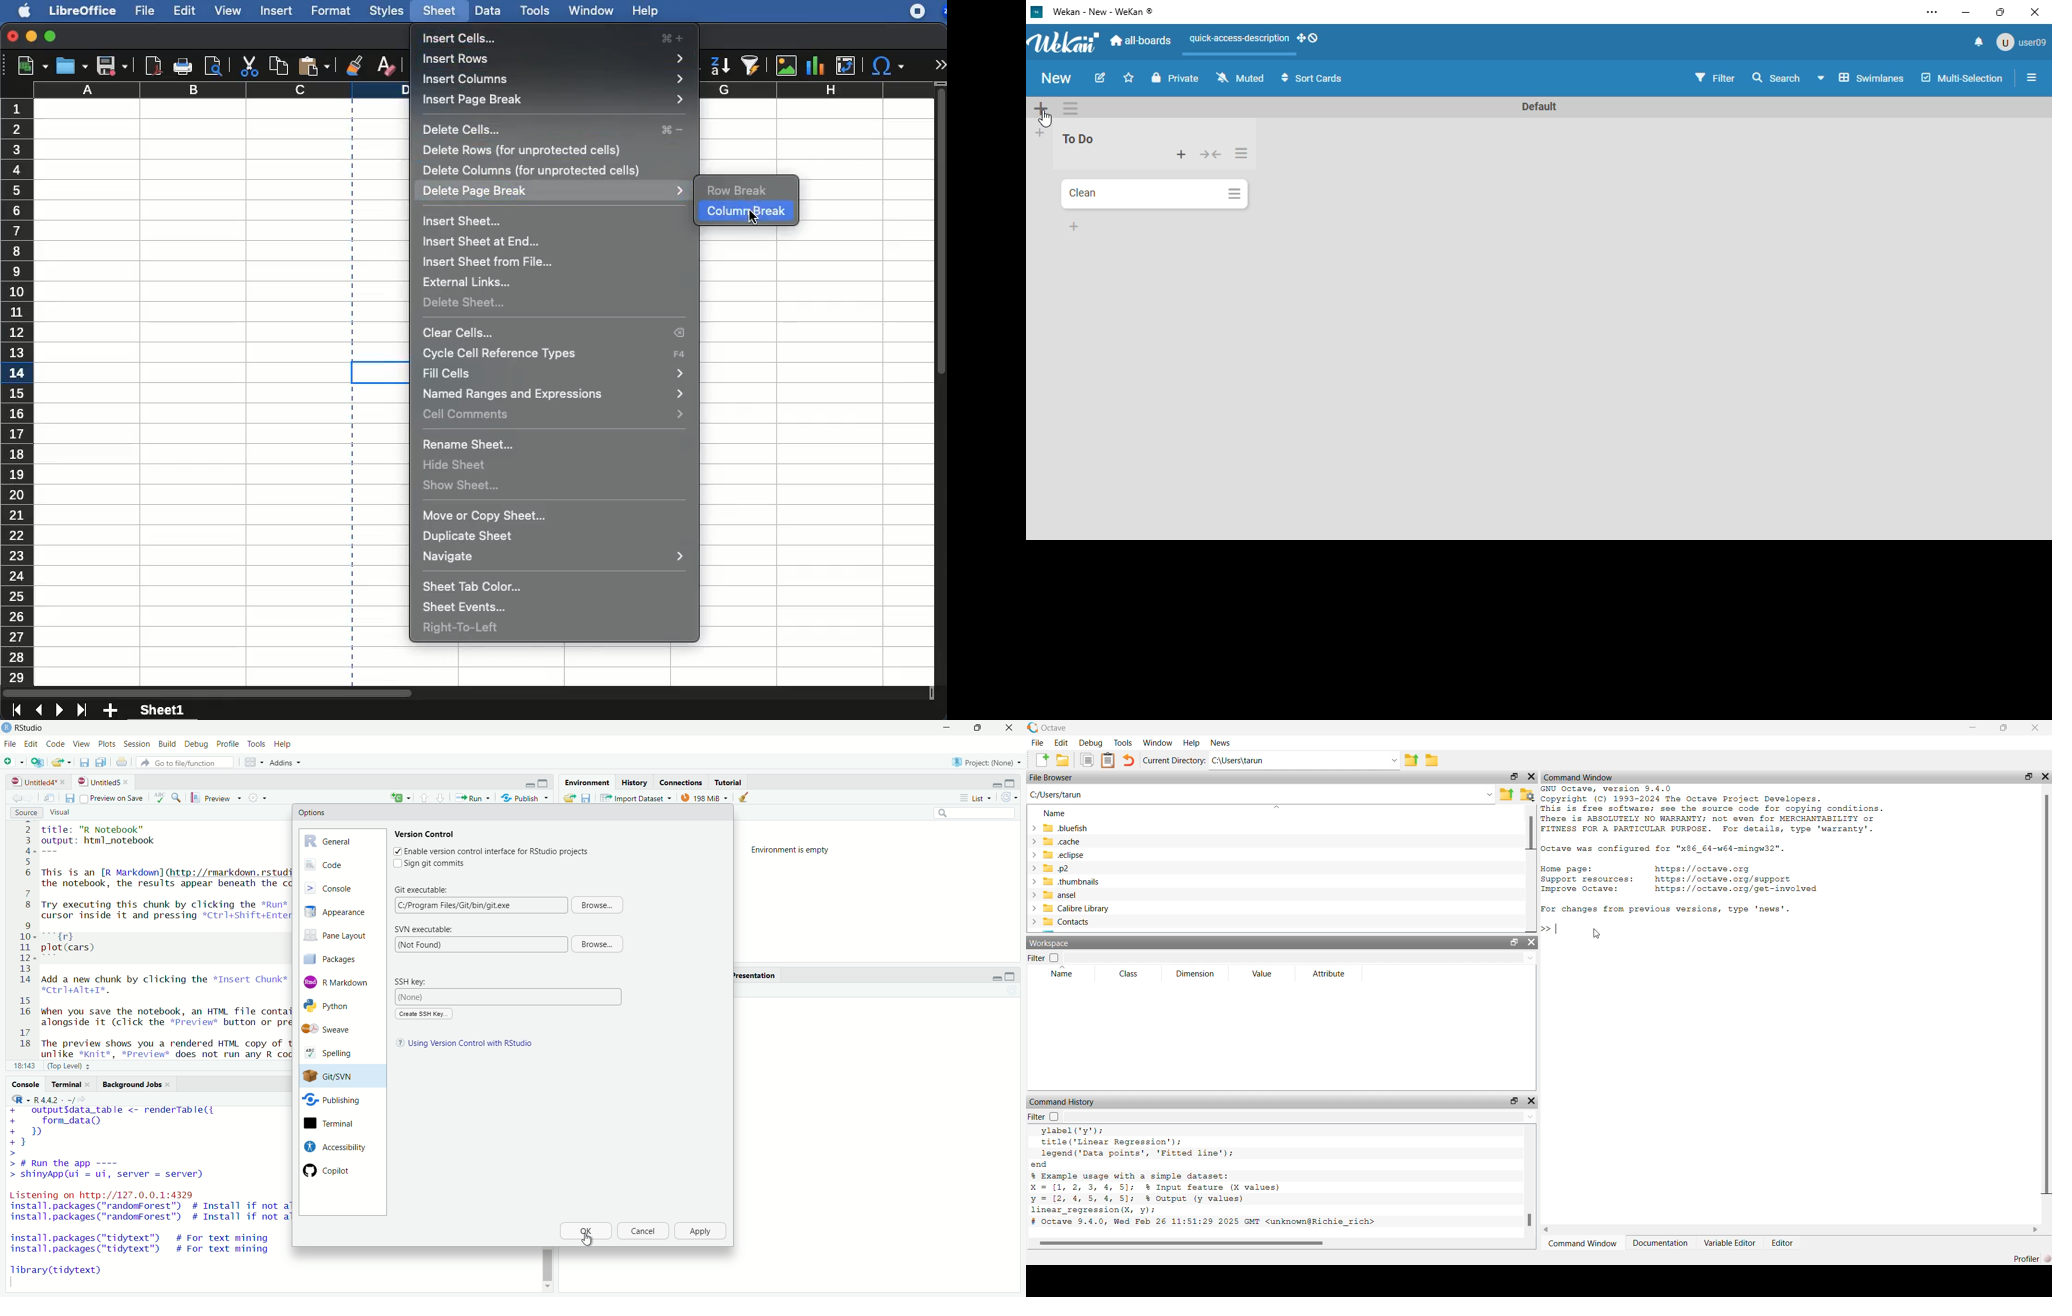  I want to click on Edit, so click(31, 745).